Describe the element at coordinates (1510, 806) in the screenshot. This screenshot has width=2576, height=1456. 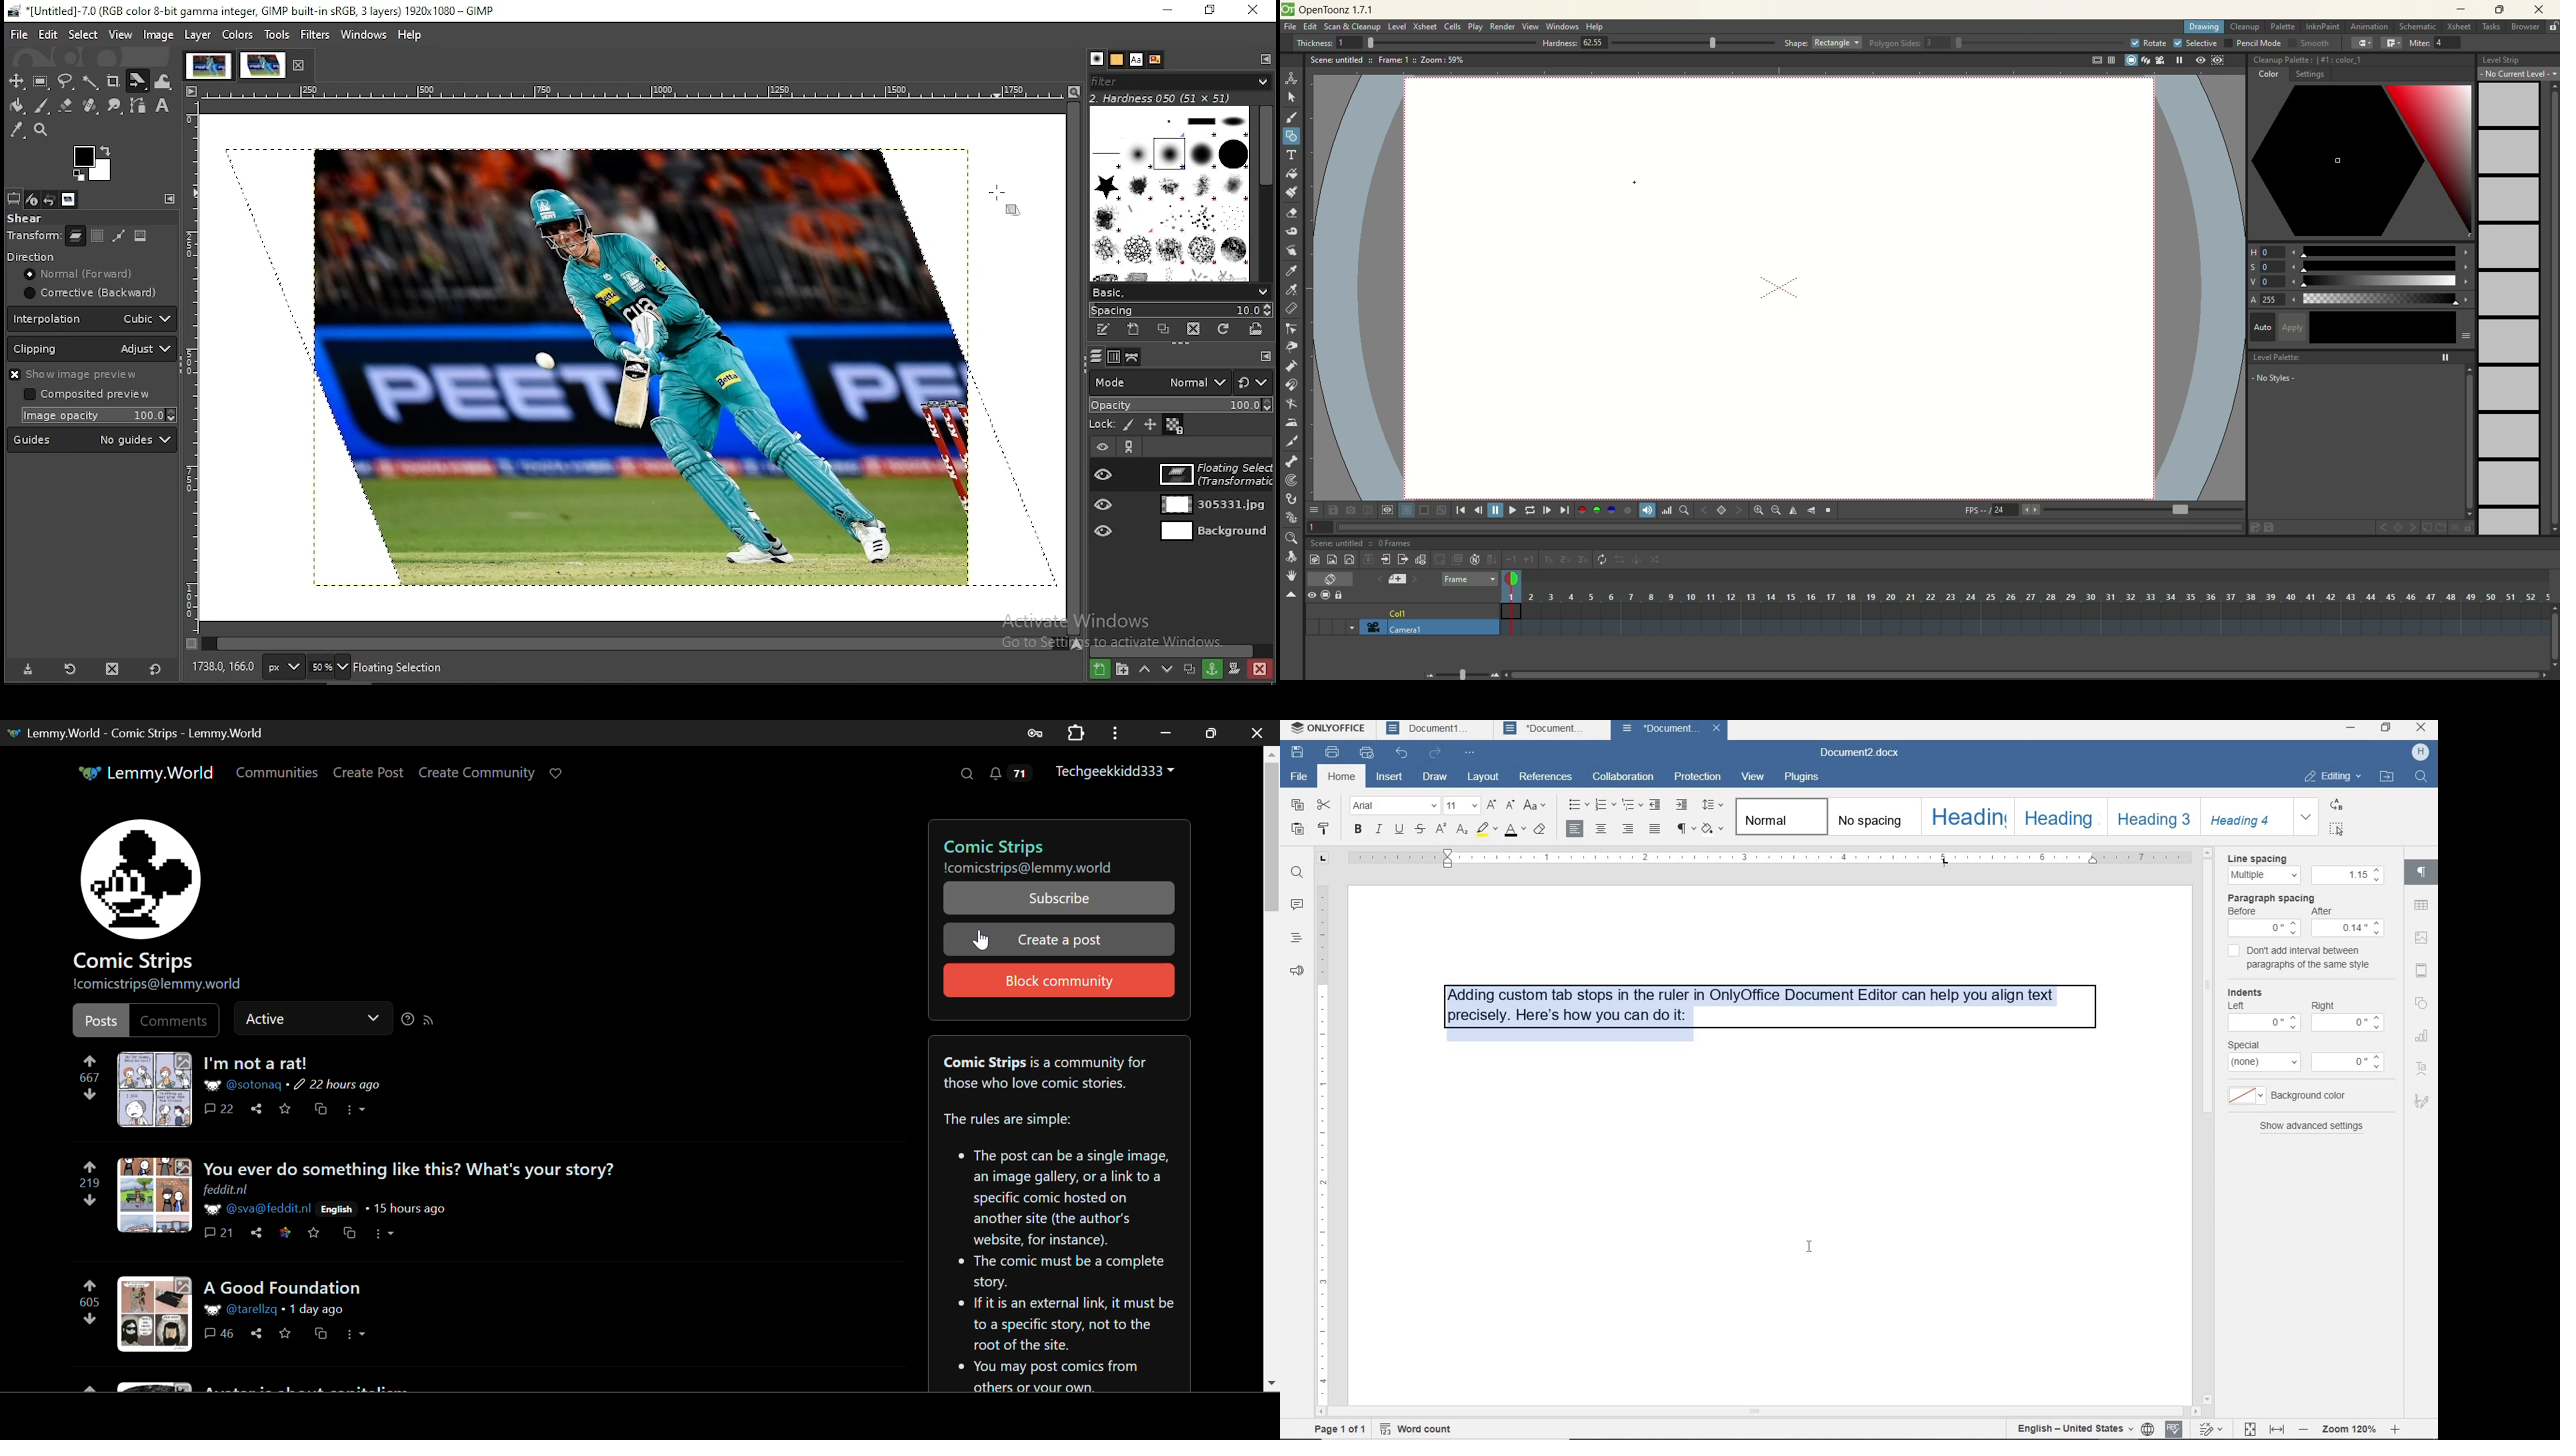
I see `decrement font size` at that location.